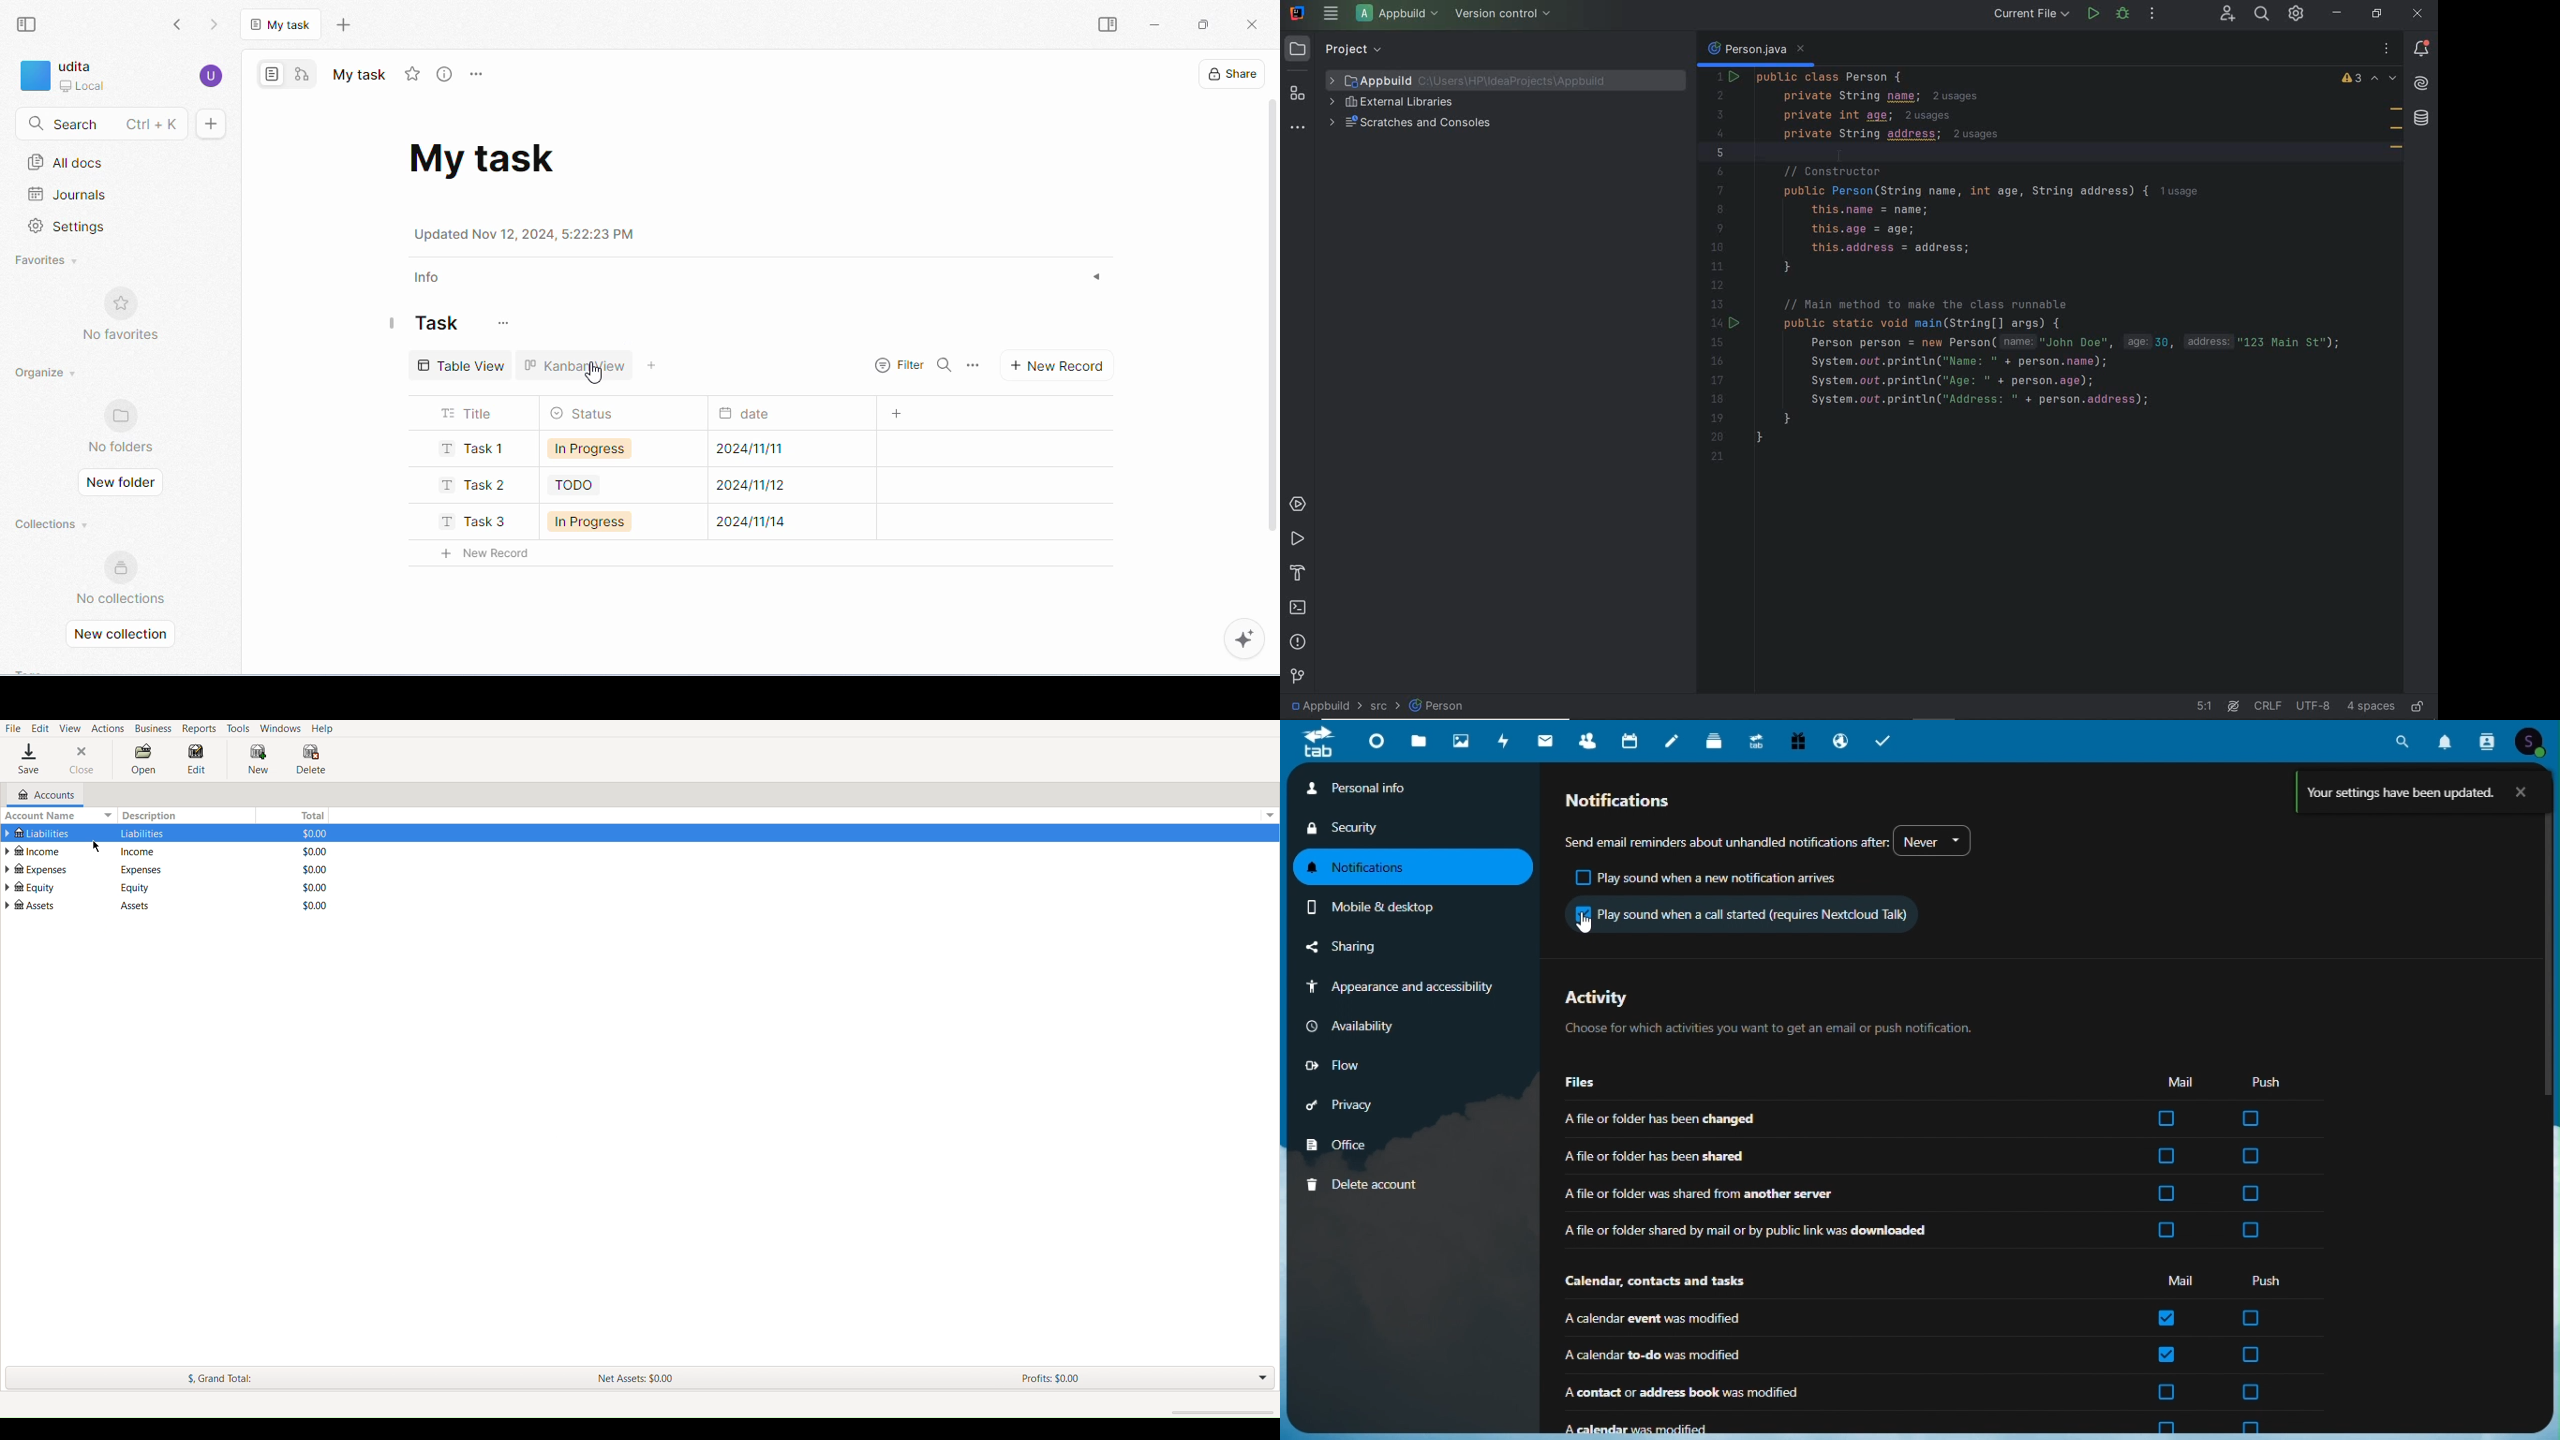 The width and height of the screenshot is (2576, 1456). What do you see at coordinates (176, 23) in the screenshot?
I see `go back` at bounding box center [176, 23].